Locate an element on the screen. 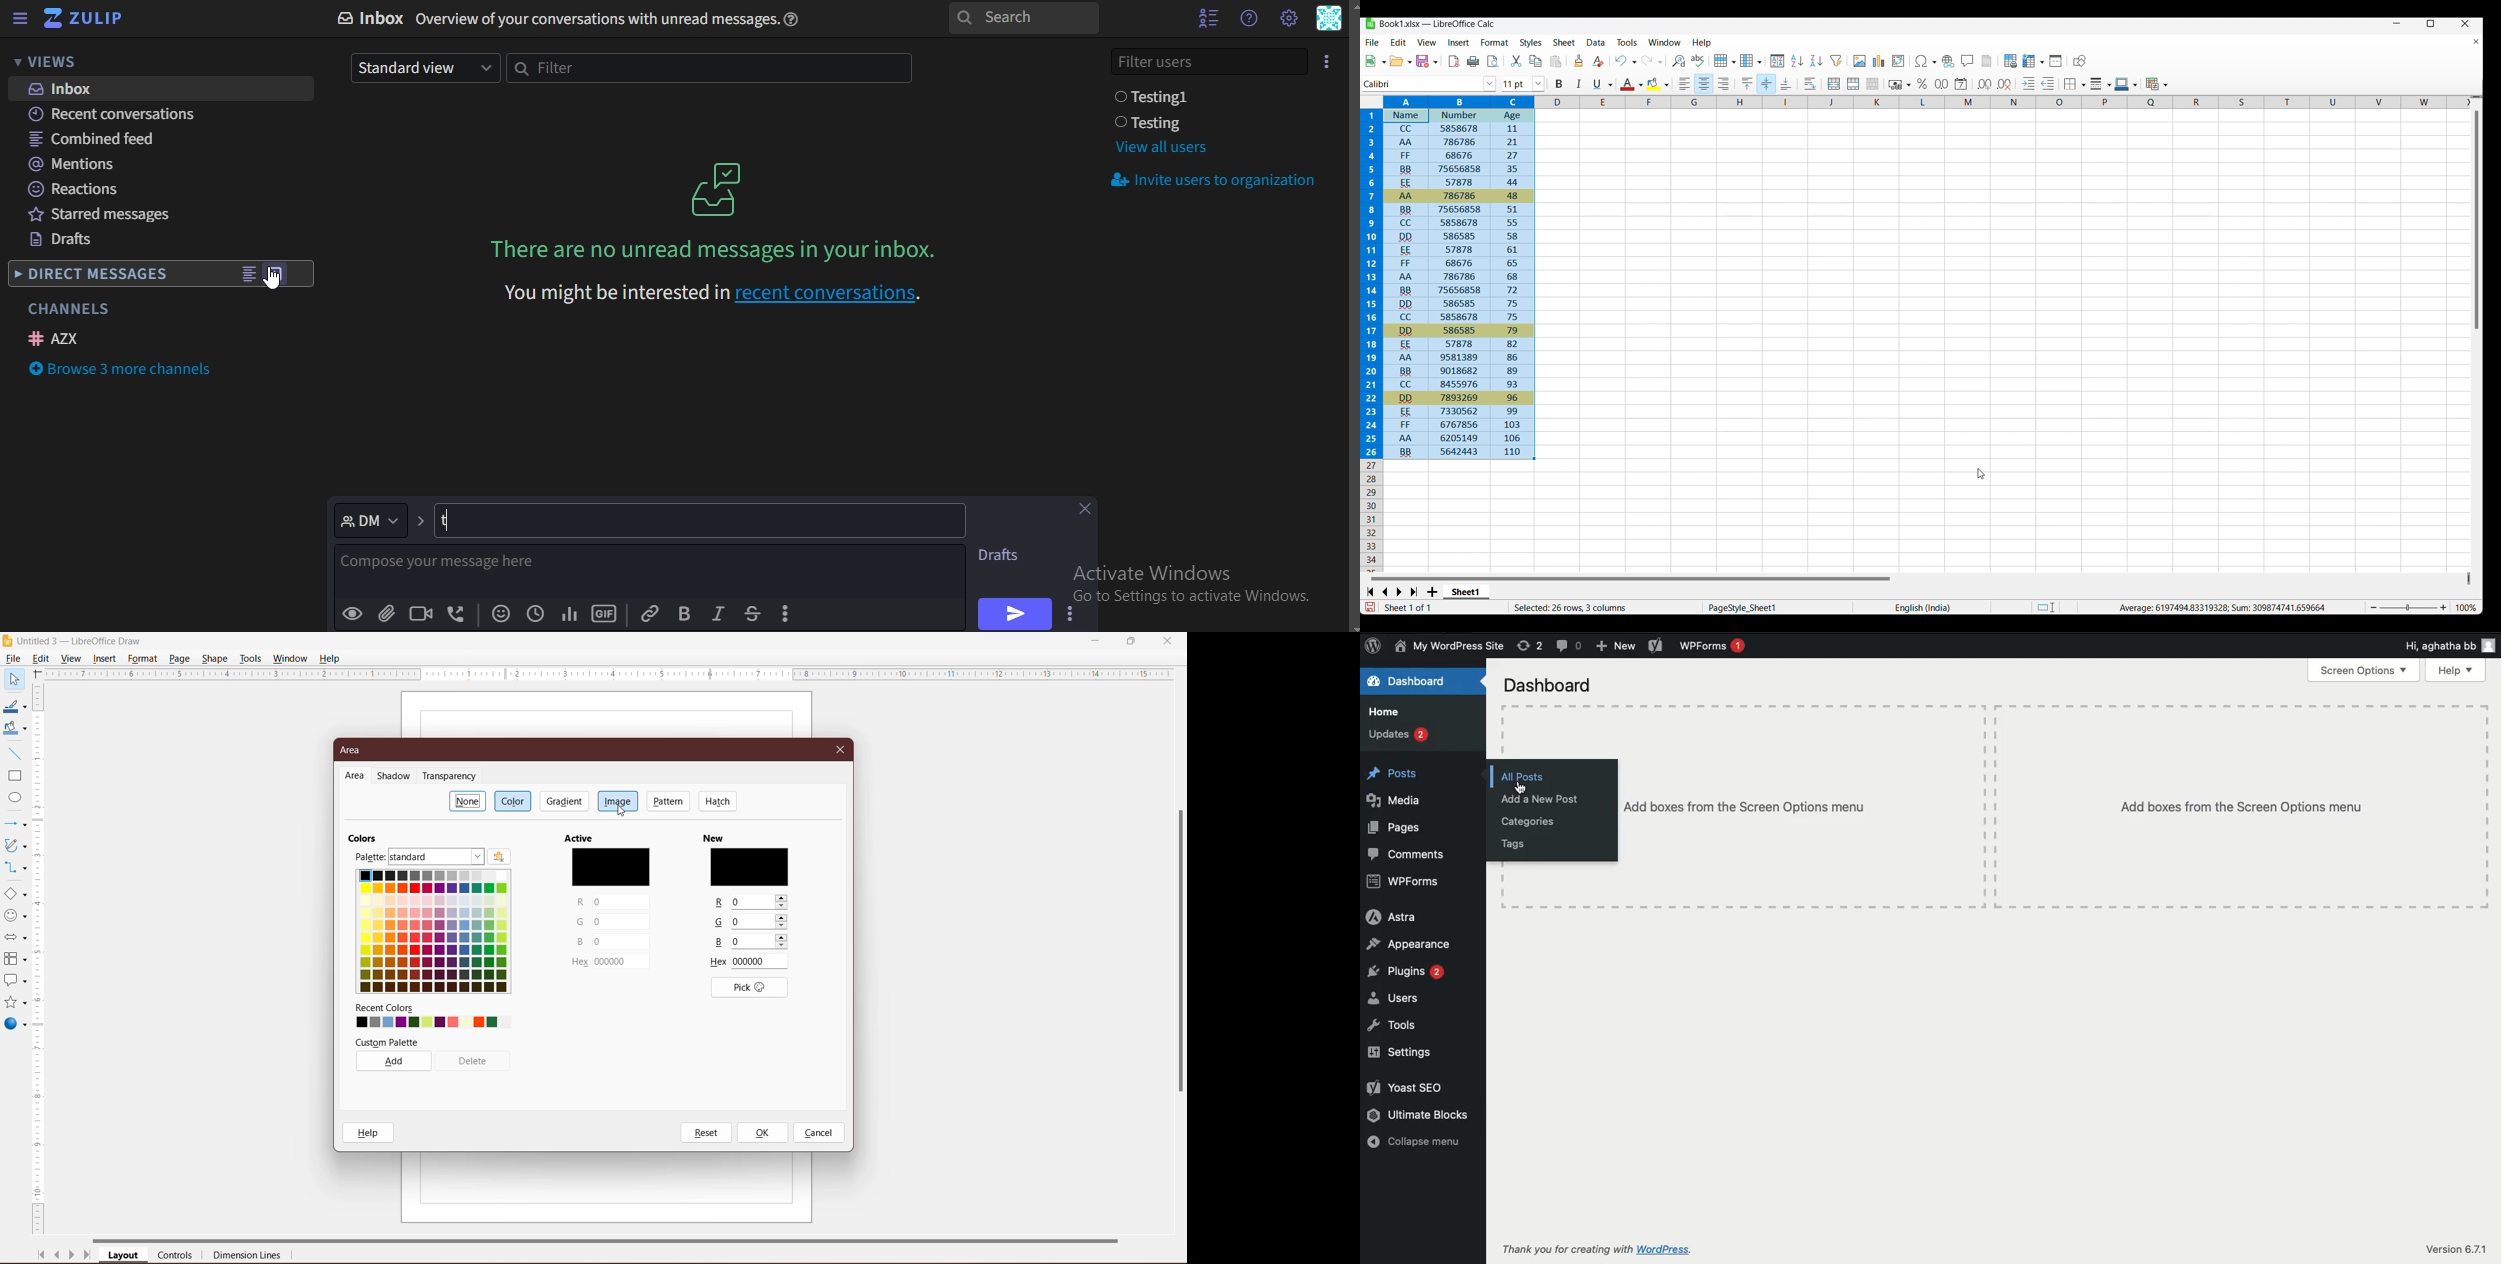 The height and width of the screenshot is (1288, 2520). Format as percent is located at coordinates (1922, 84).